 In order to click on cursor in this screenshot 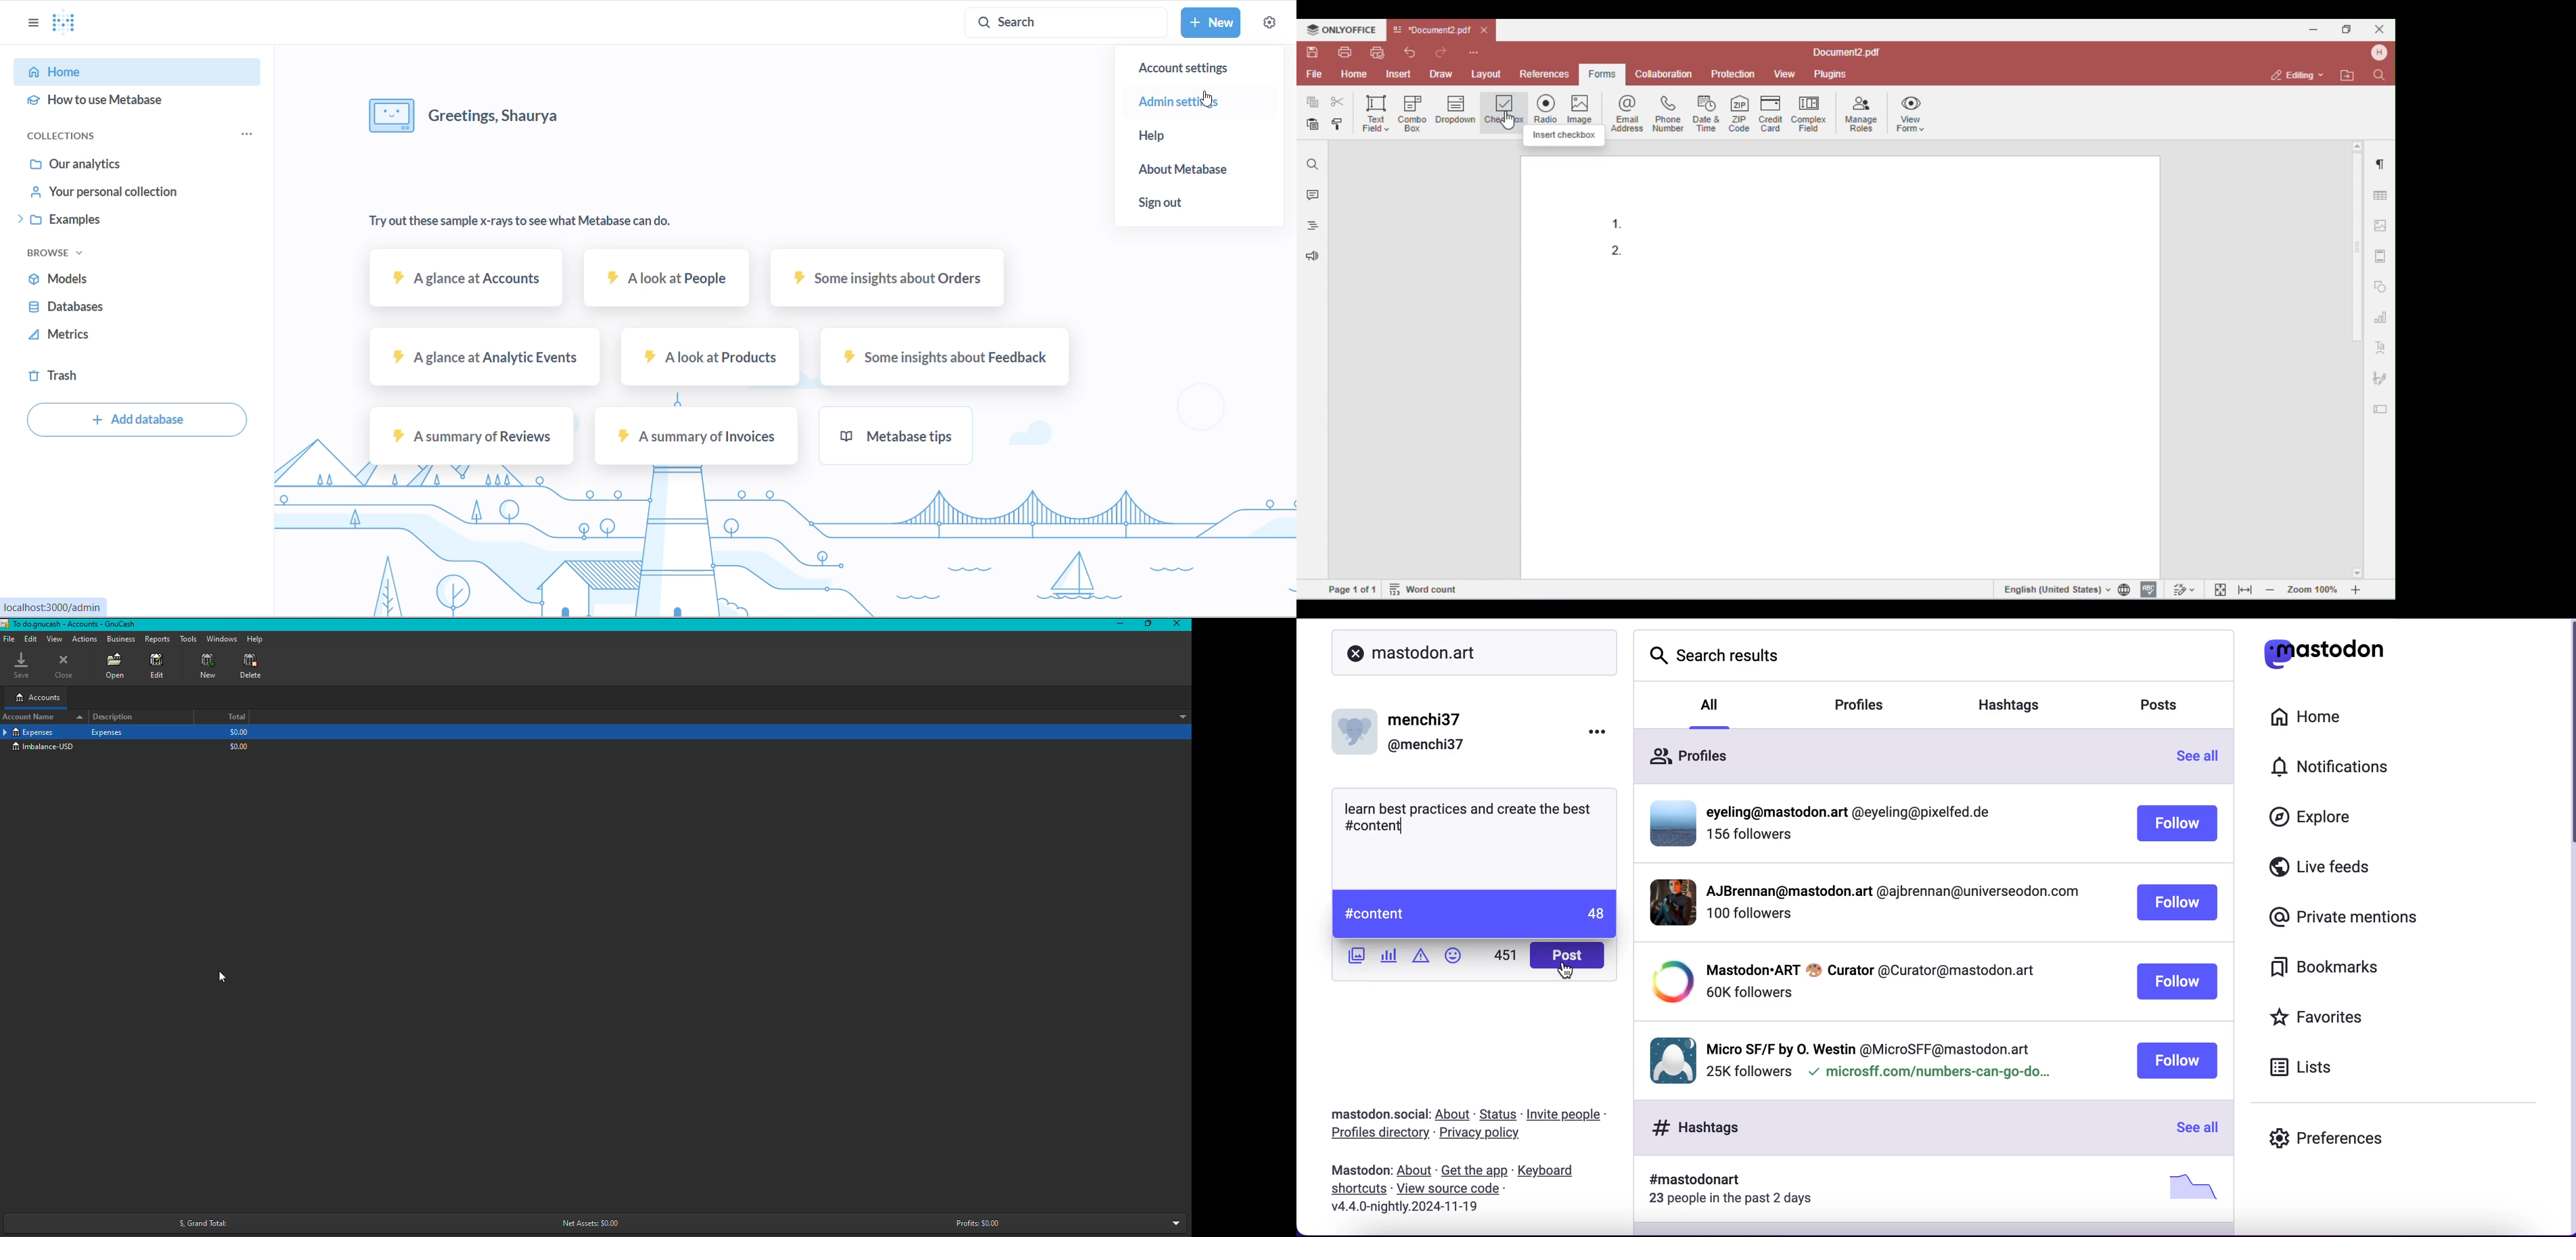, I will do `click(1568, 974)`.